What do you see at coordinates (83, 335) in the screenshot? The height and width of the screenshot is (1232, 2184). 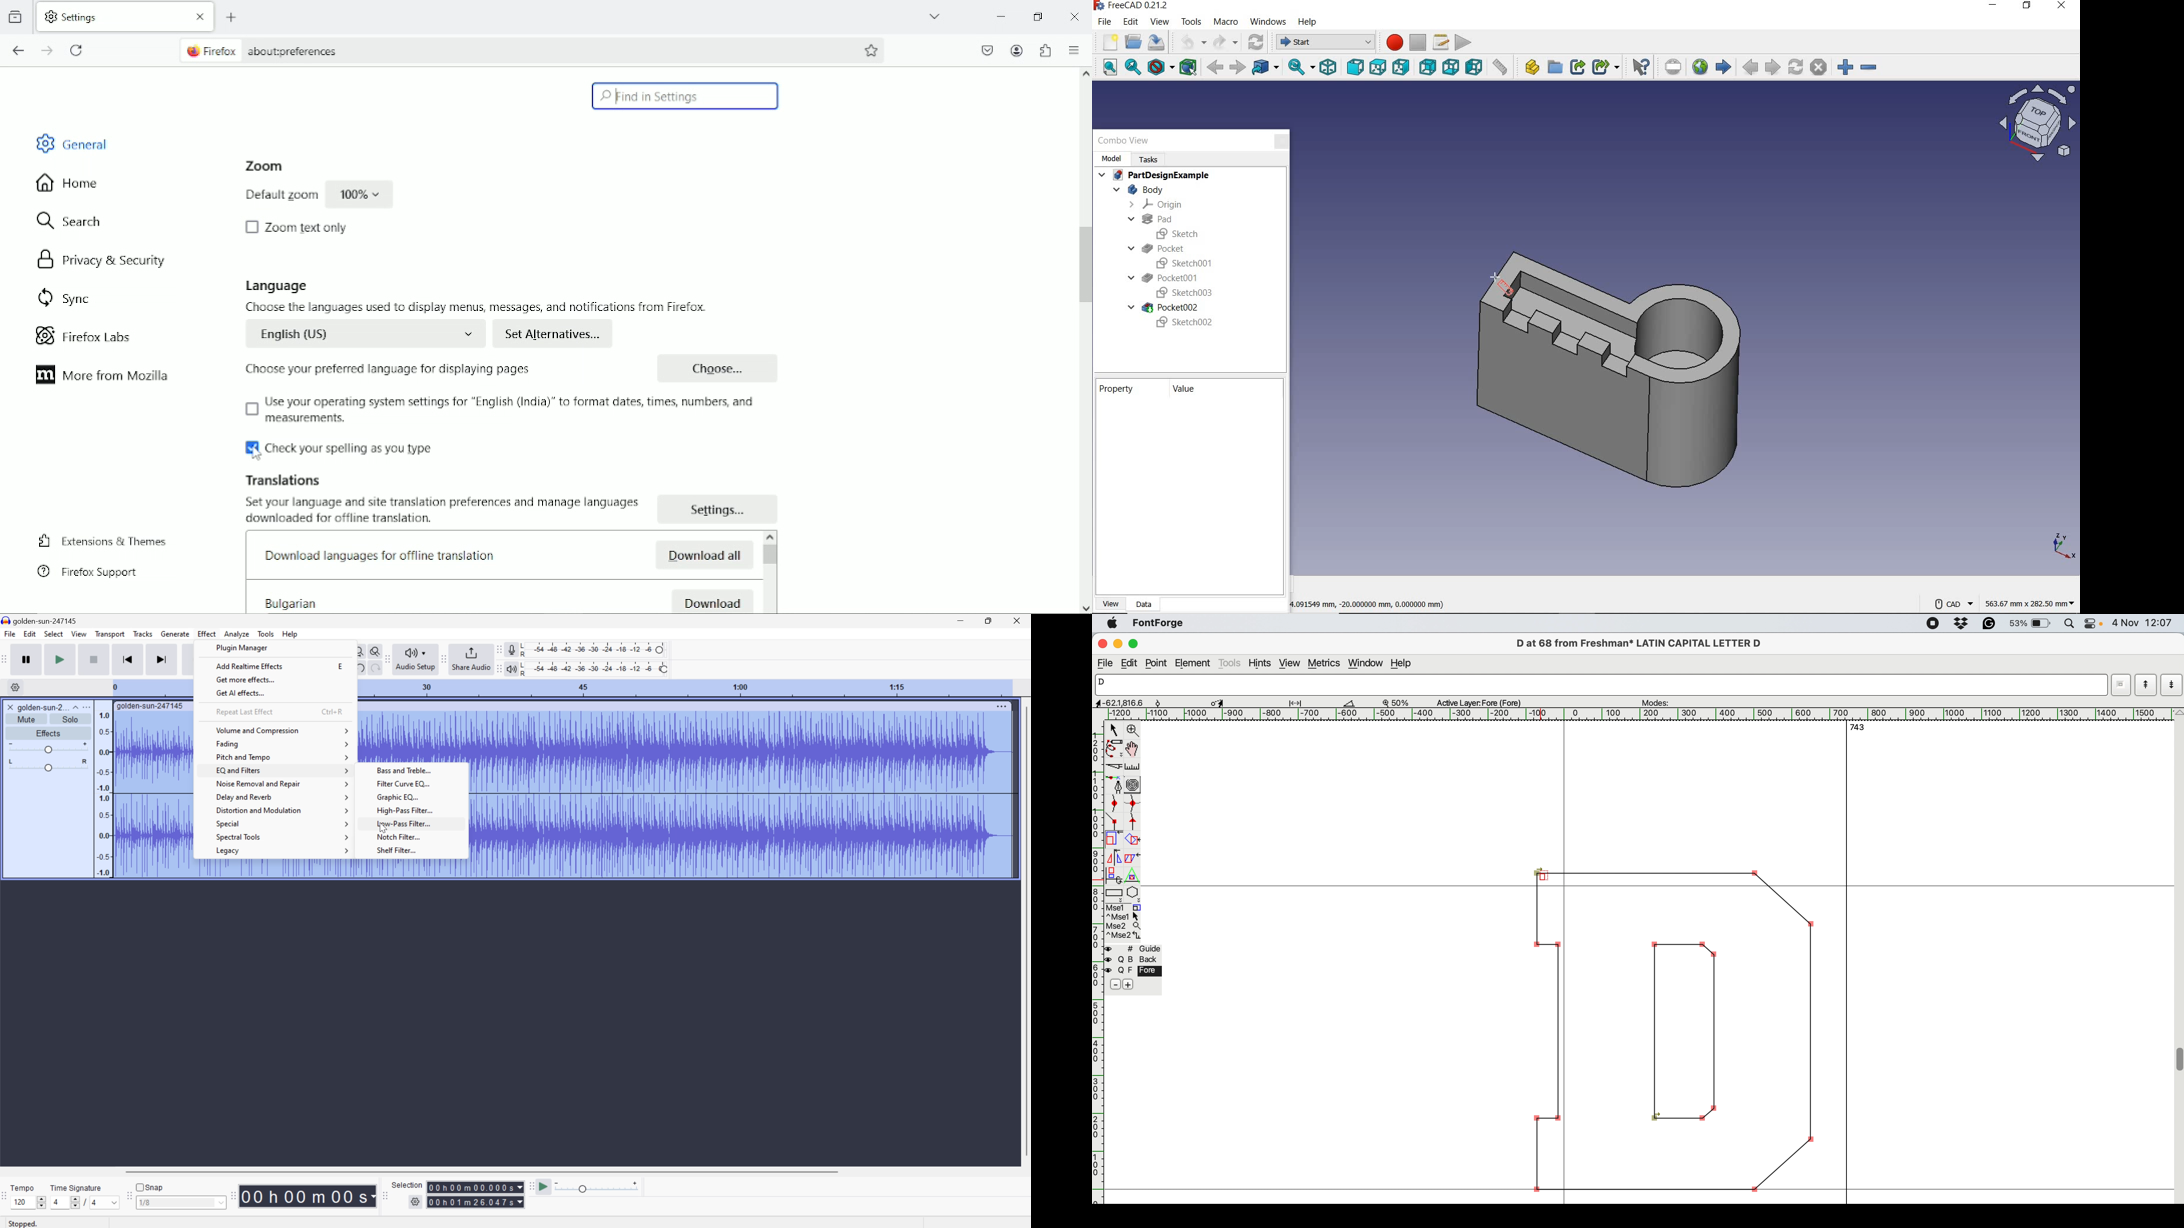 I see `Firefox labs` at bounding box center [83, 335].